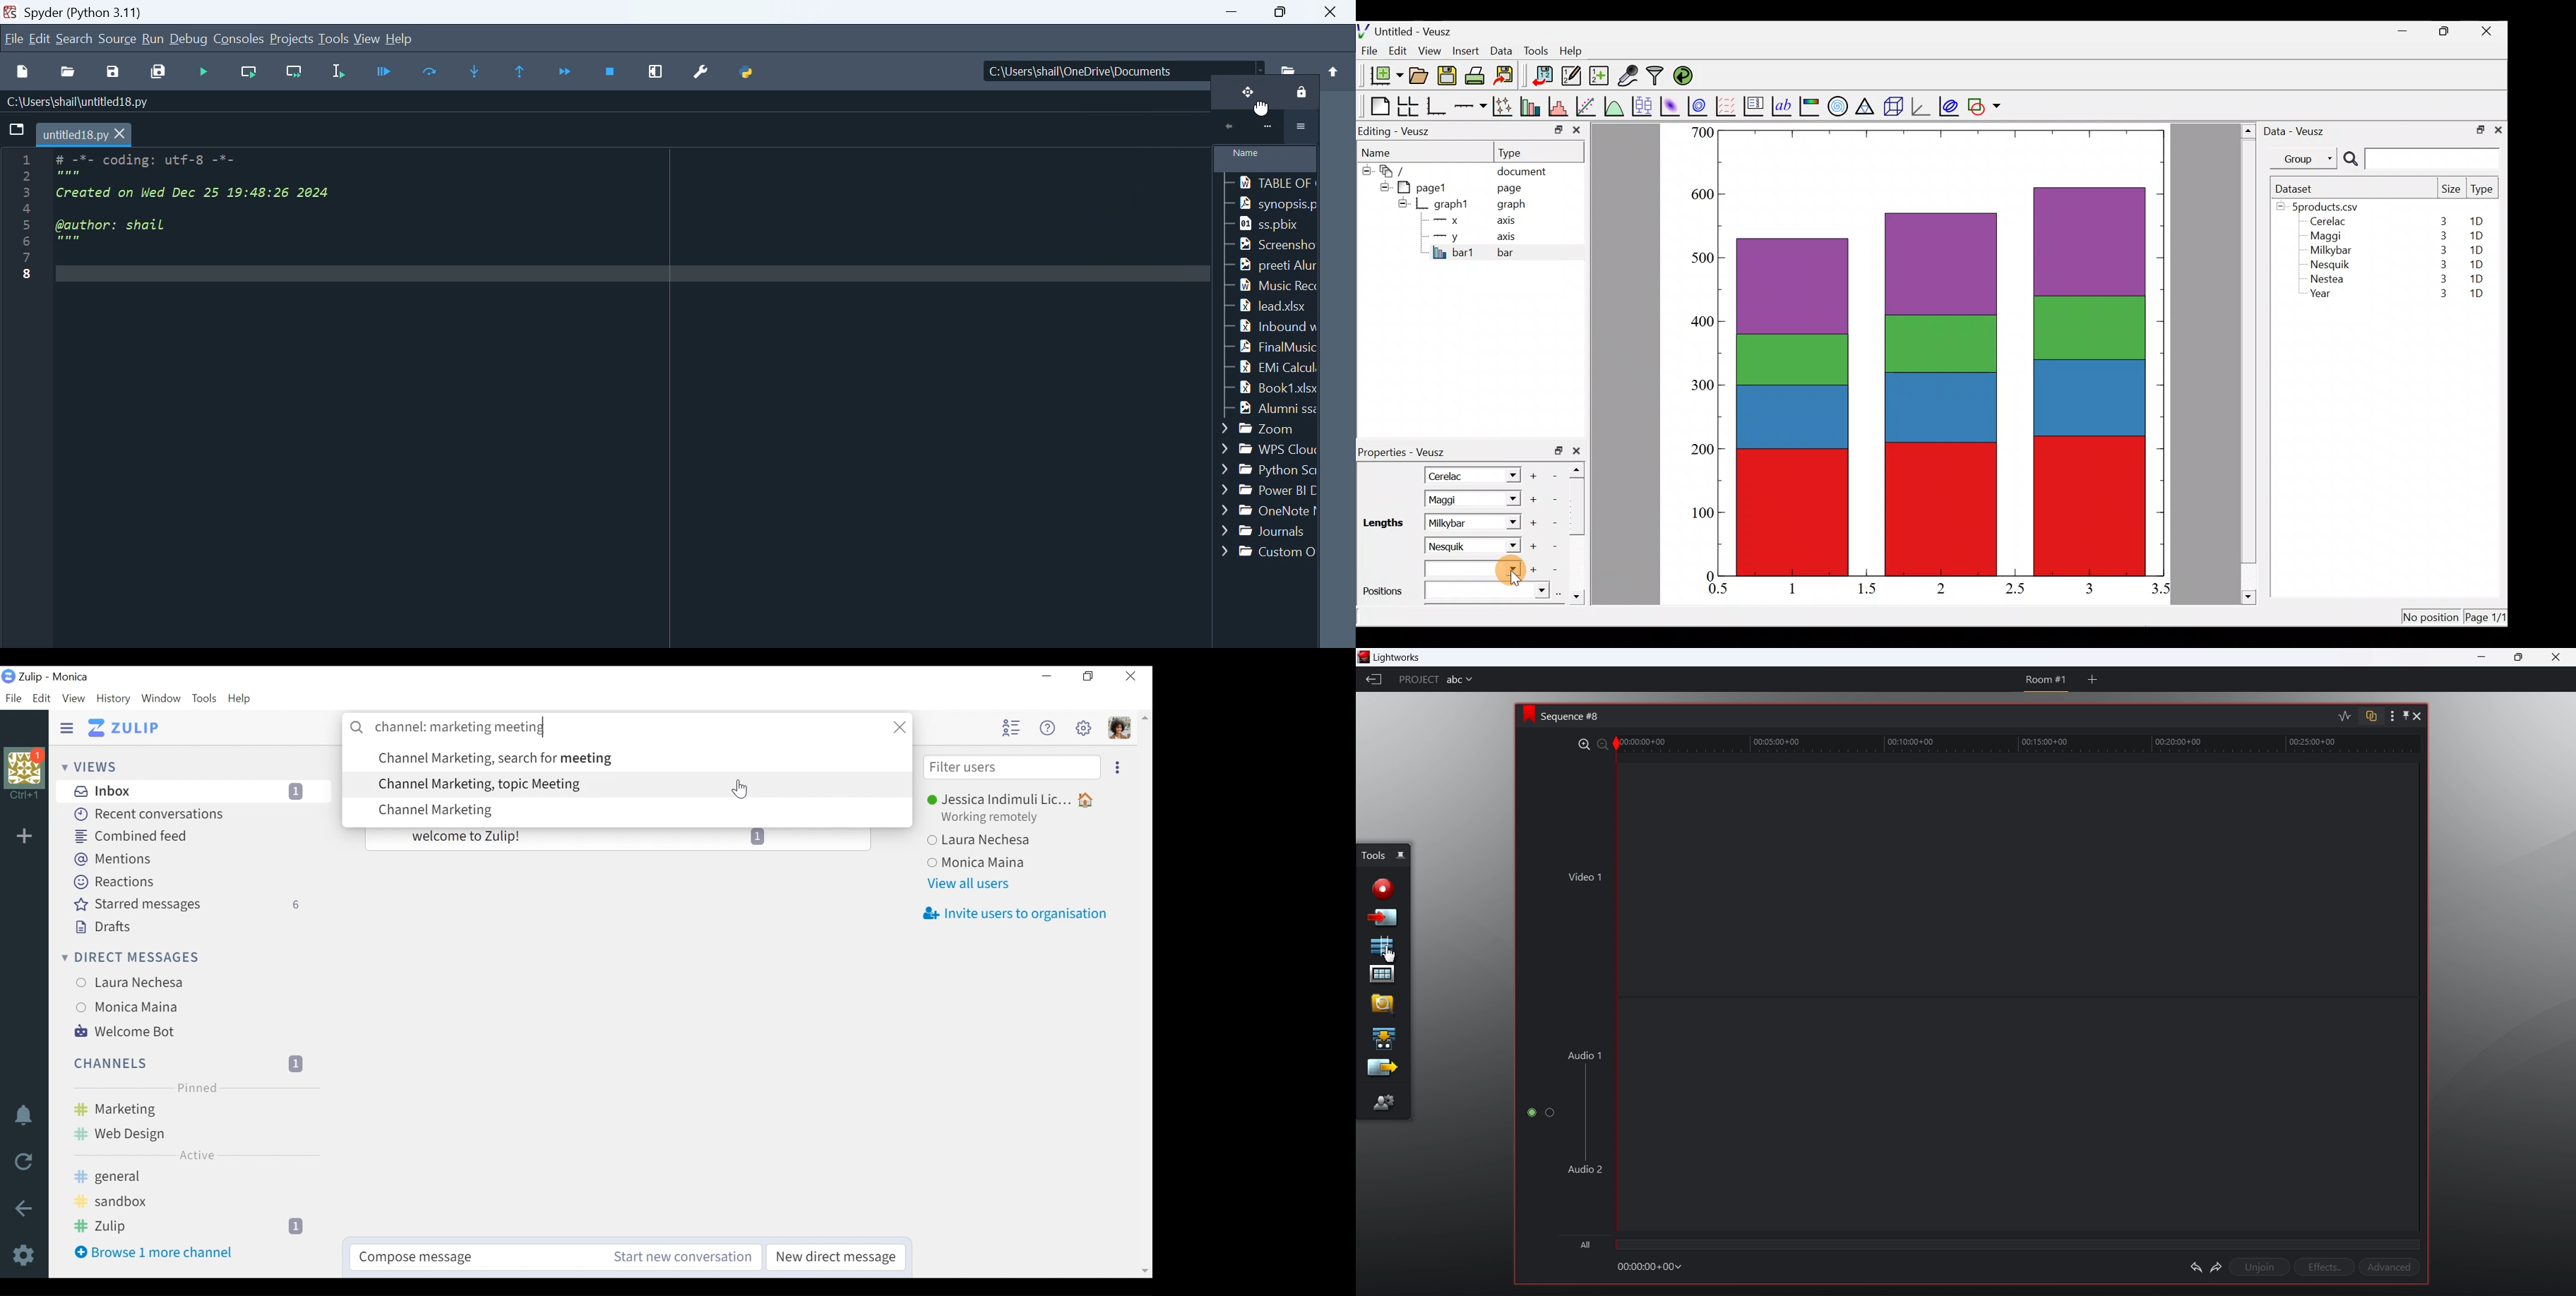 The image size is (2576, 1316). Describe the element at coordinates (1266, 246) in the screenshot. I see `Screenshot..` at that location.